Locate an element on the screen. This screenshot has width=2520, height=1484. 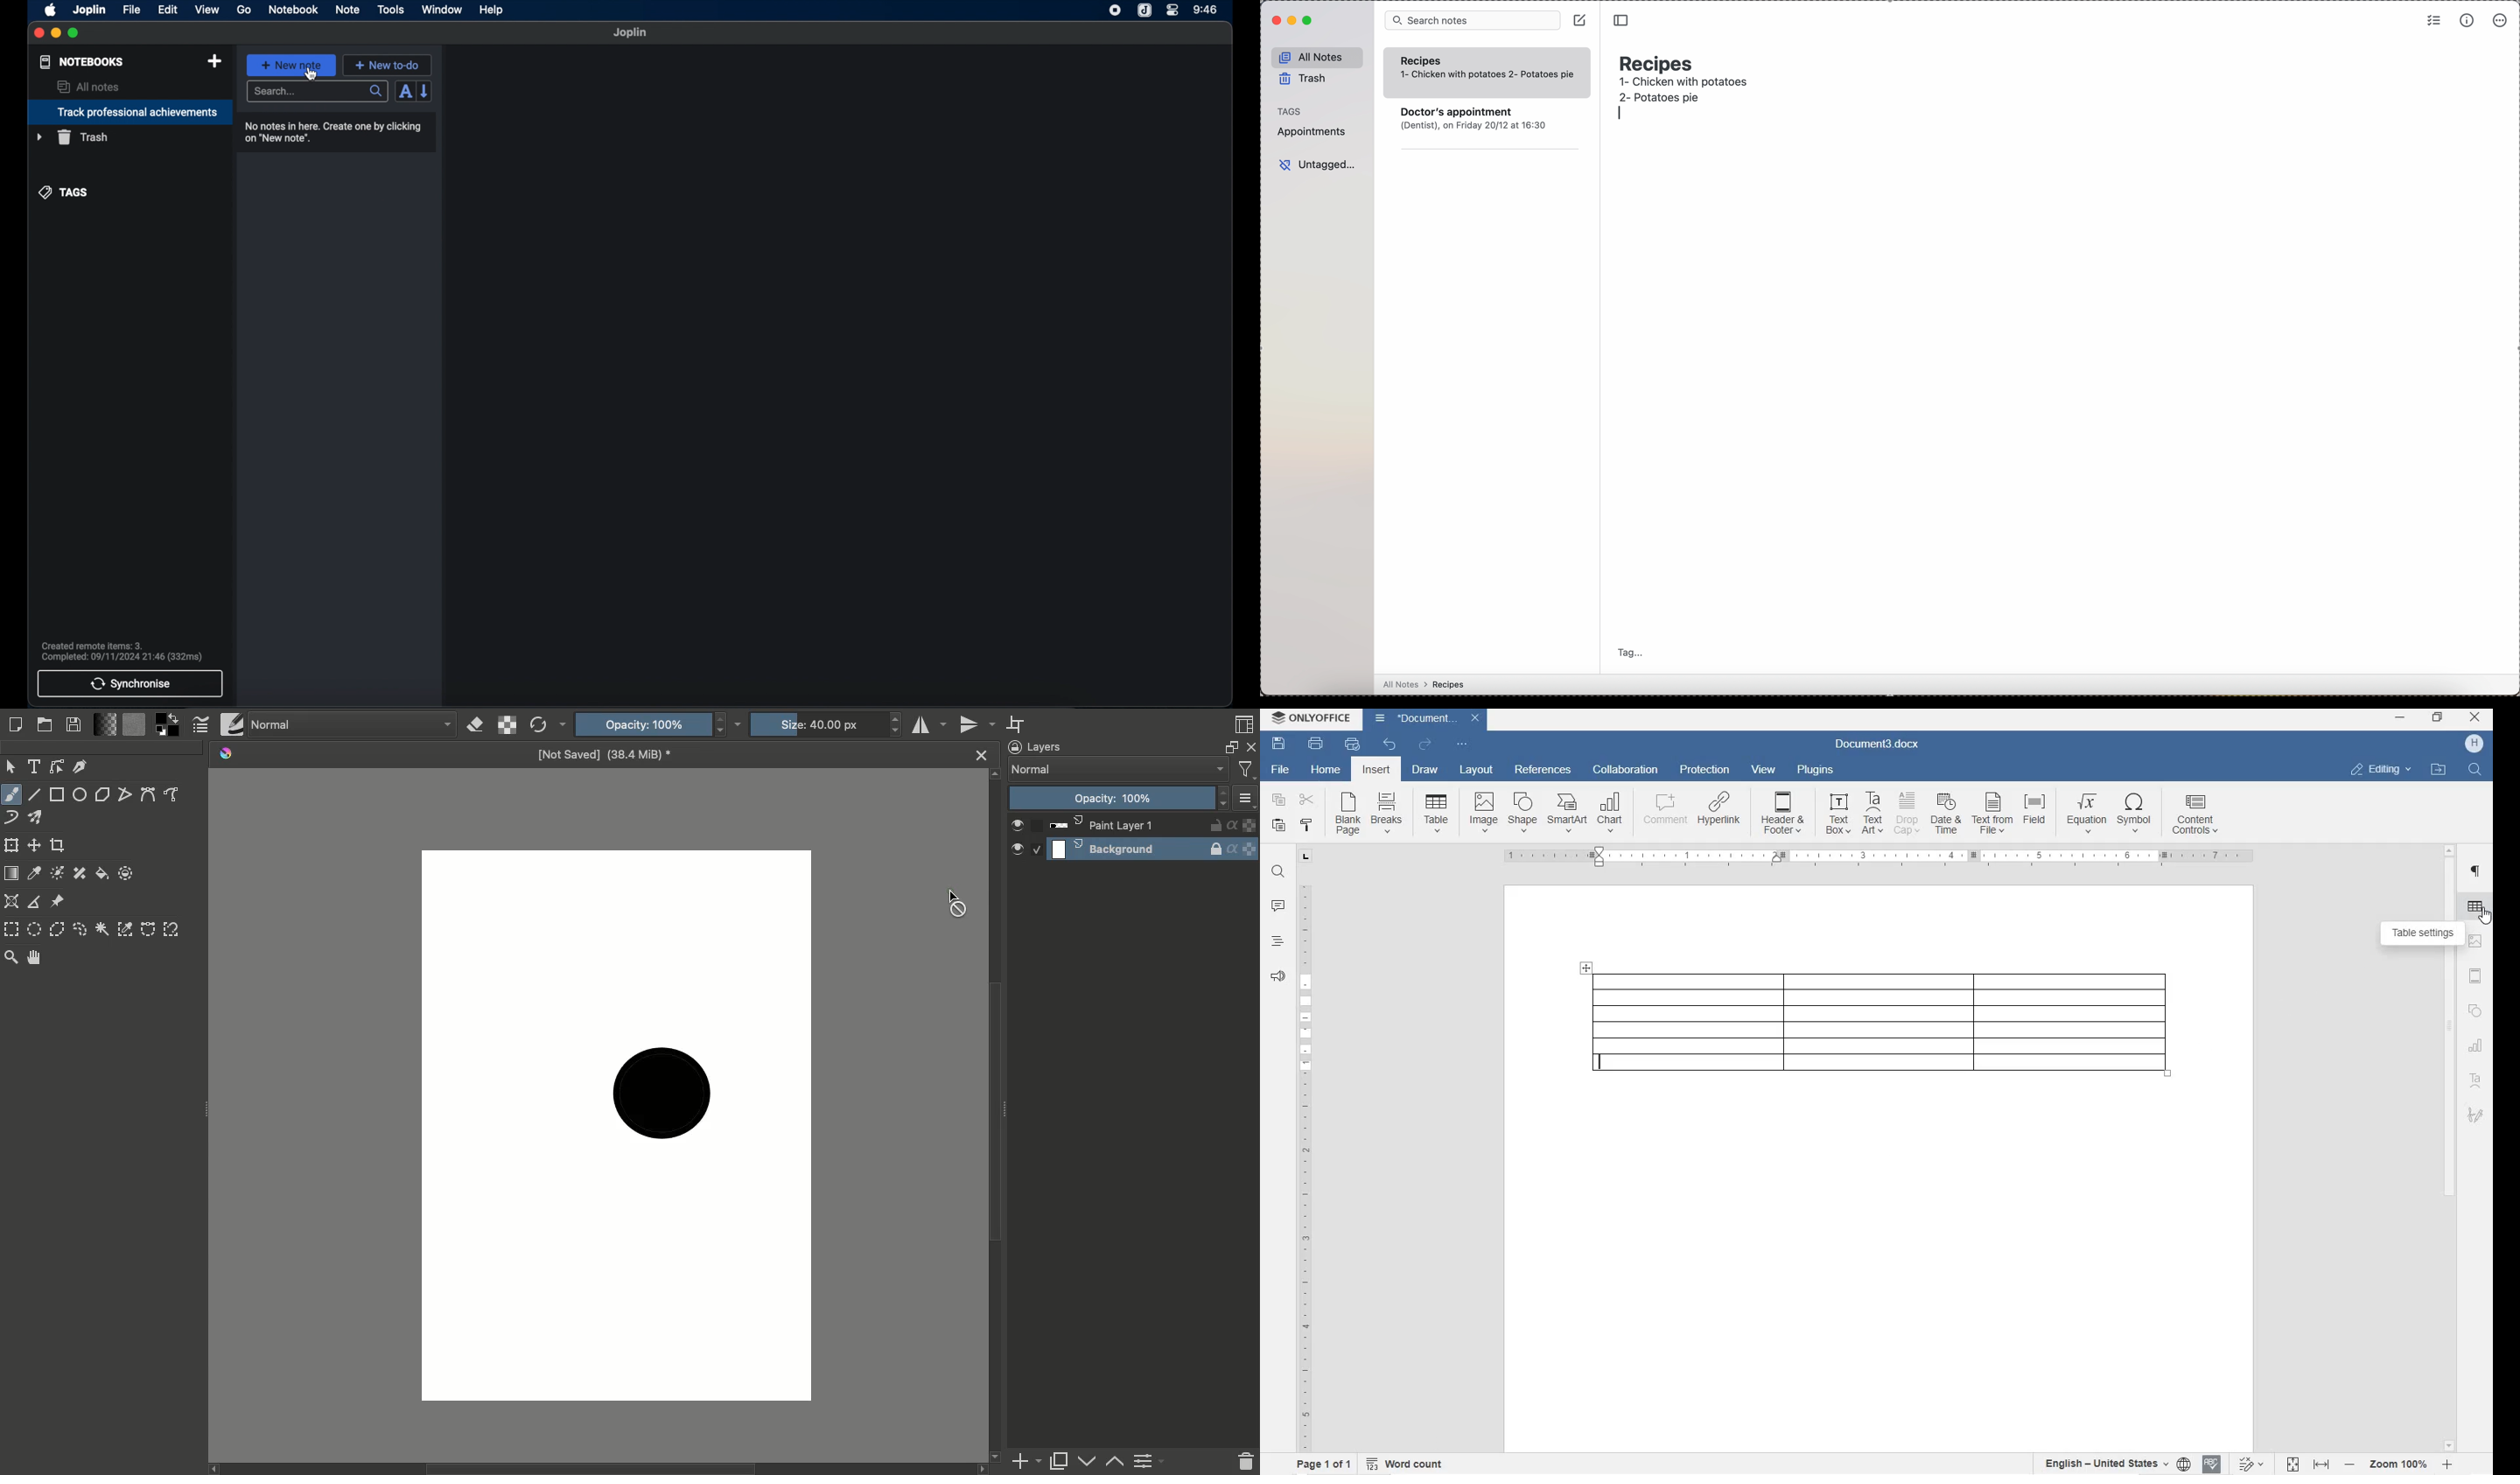
sync notification is located at coordinates (121, 652).